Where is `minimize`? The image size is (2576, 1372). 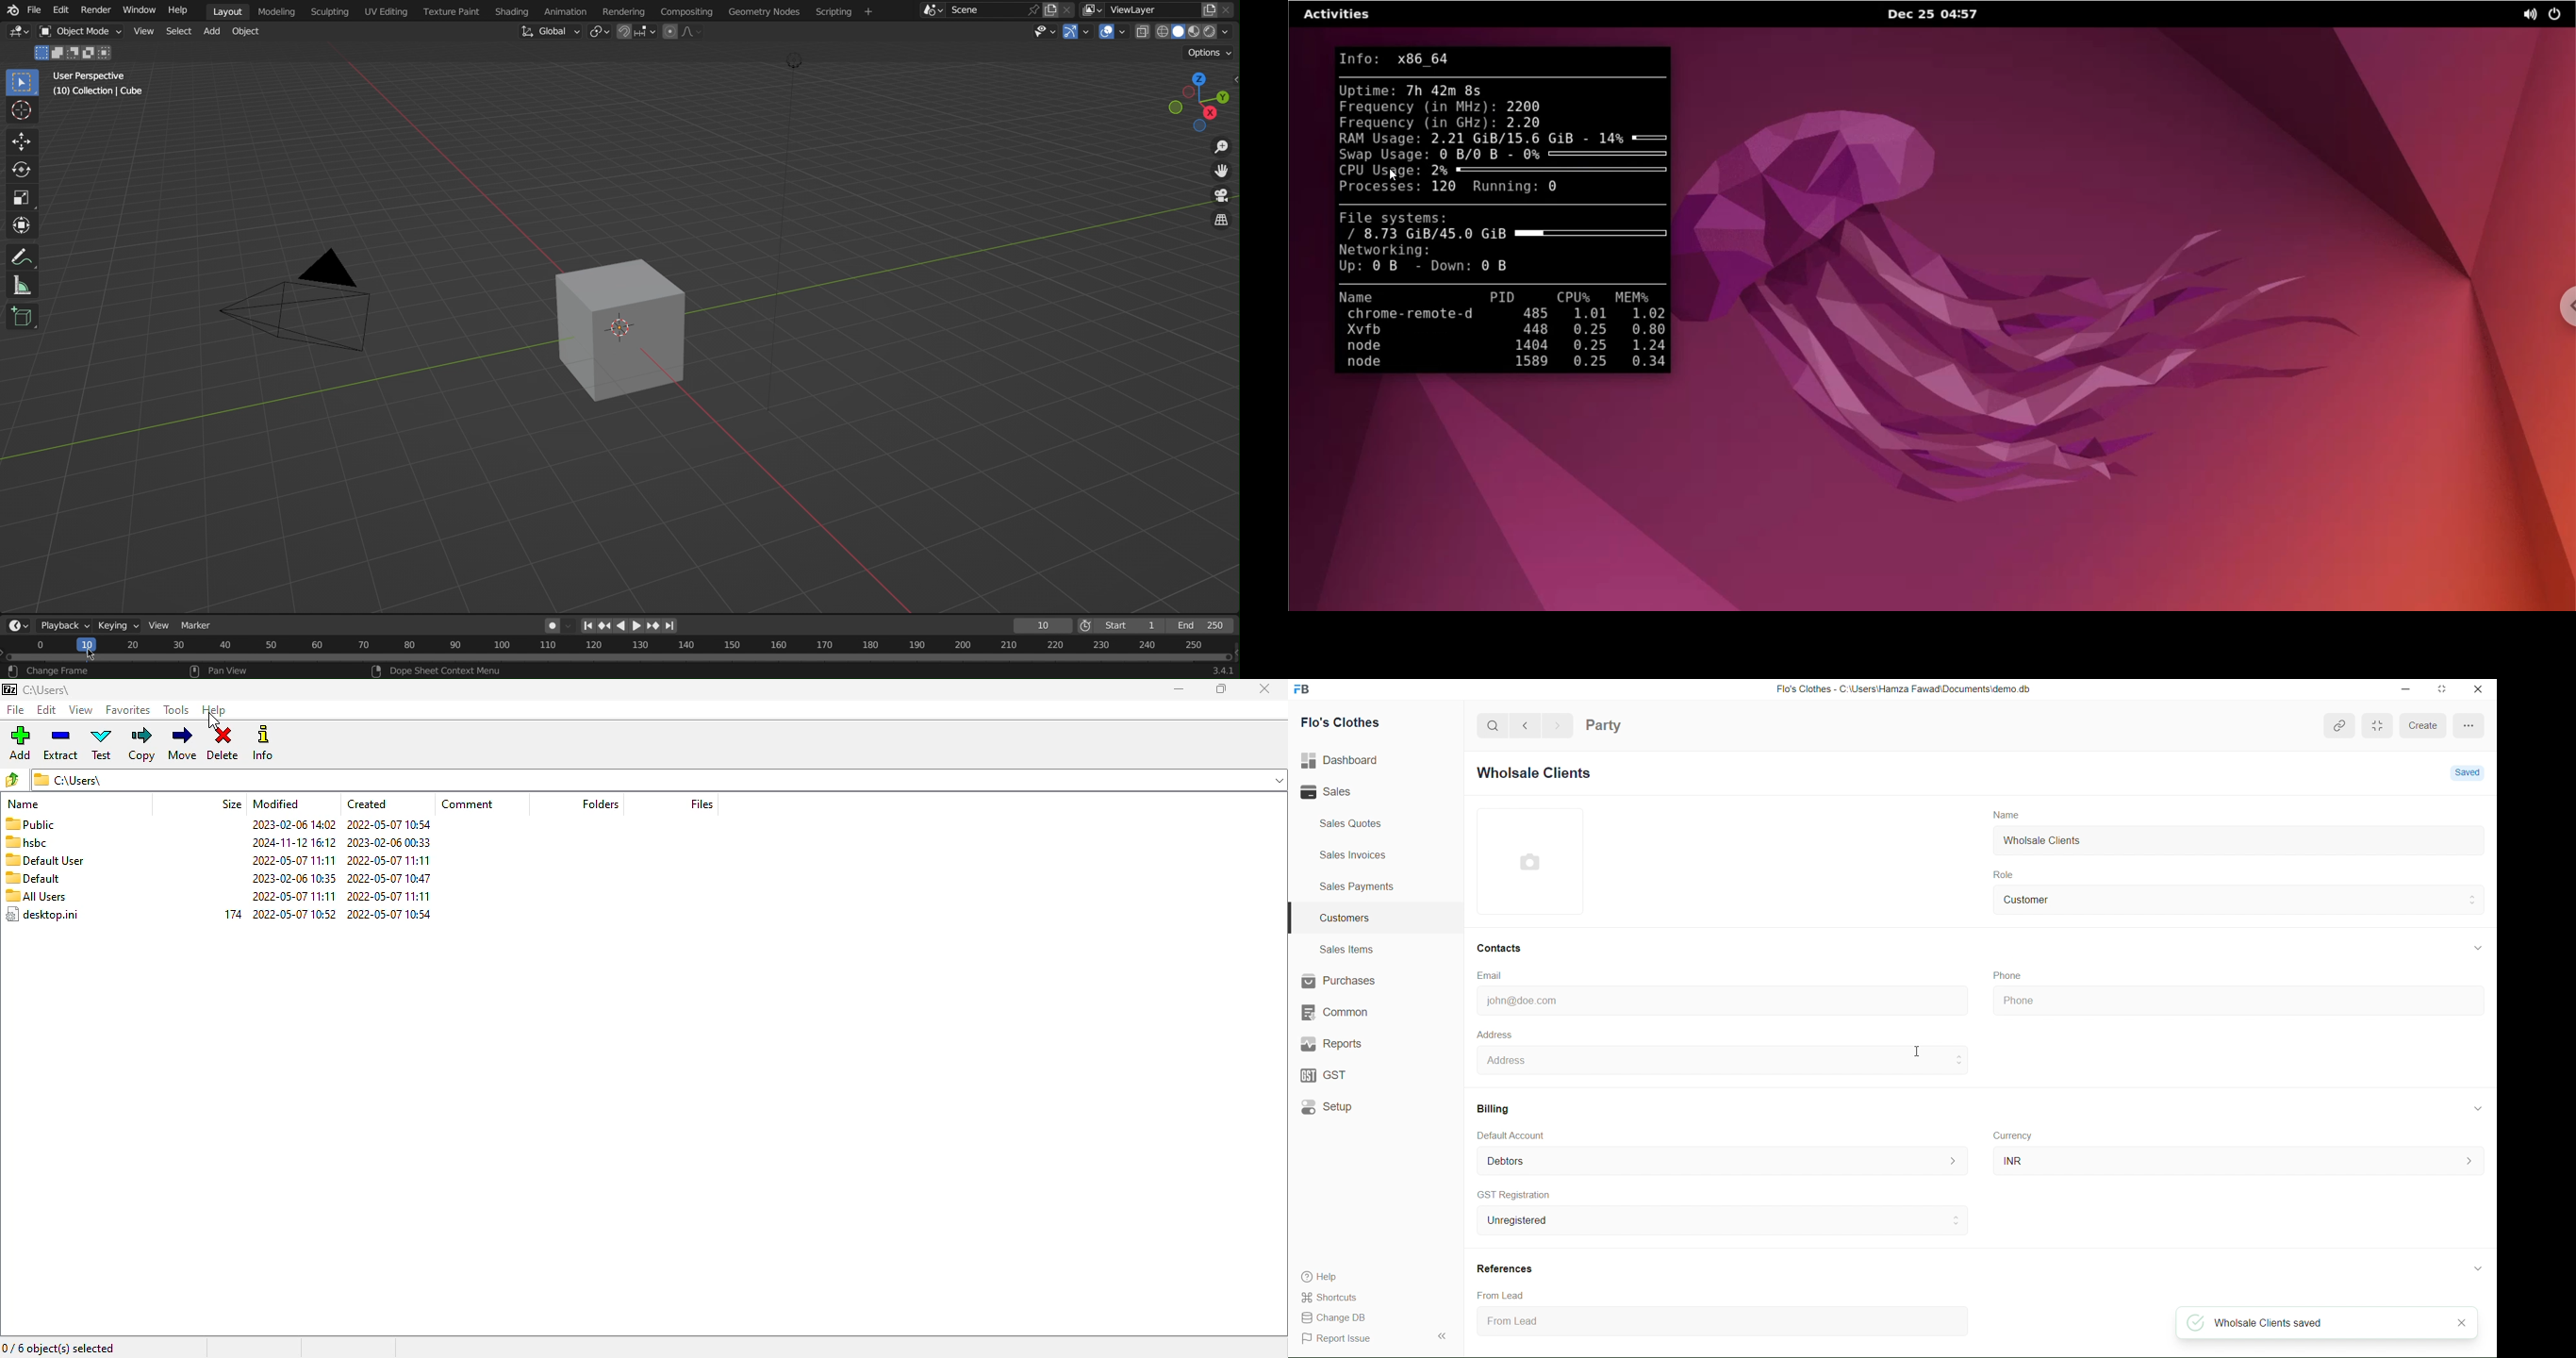
minimize is located at coordinates (2396, 690).